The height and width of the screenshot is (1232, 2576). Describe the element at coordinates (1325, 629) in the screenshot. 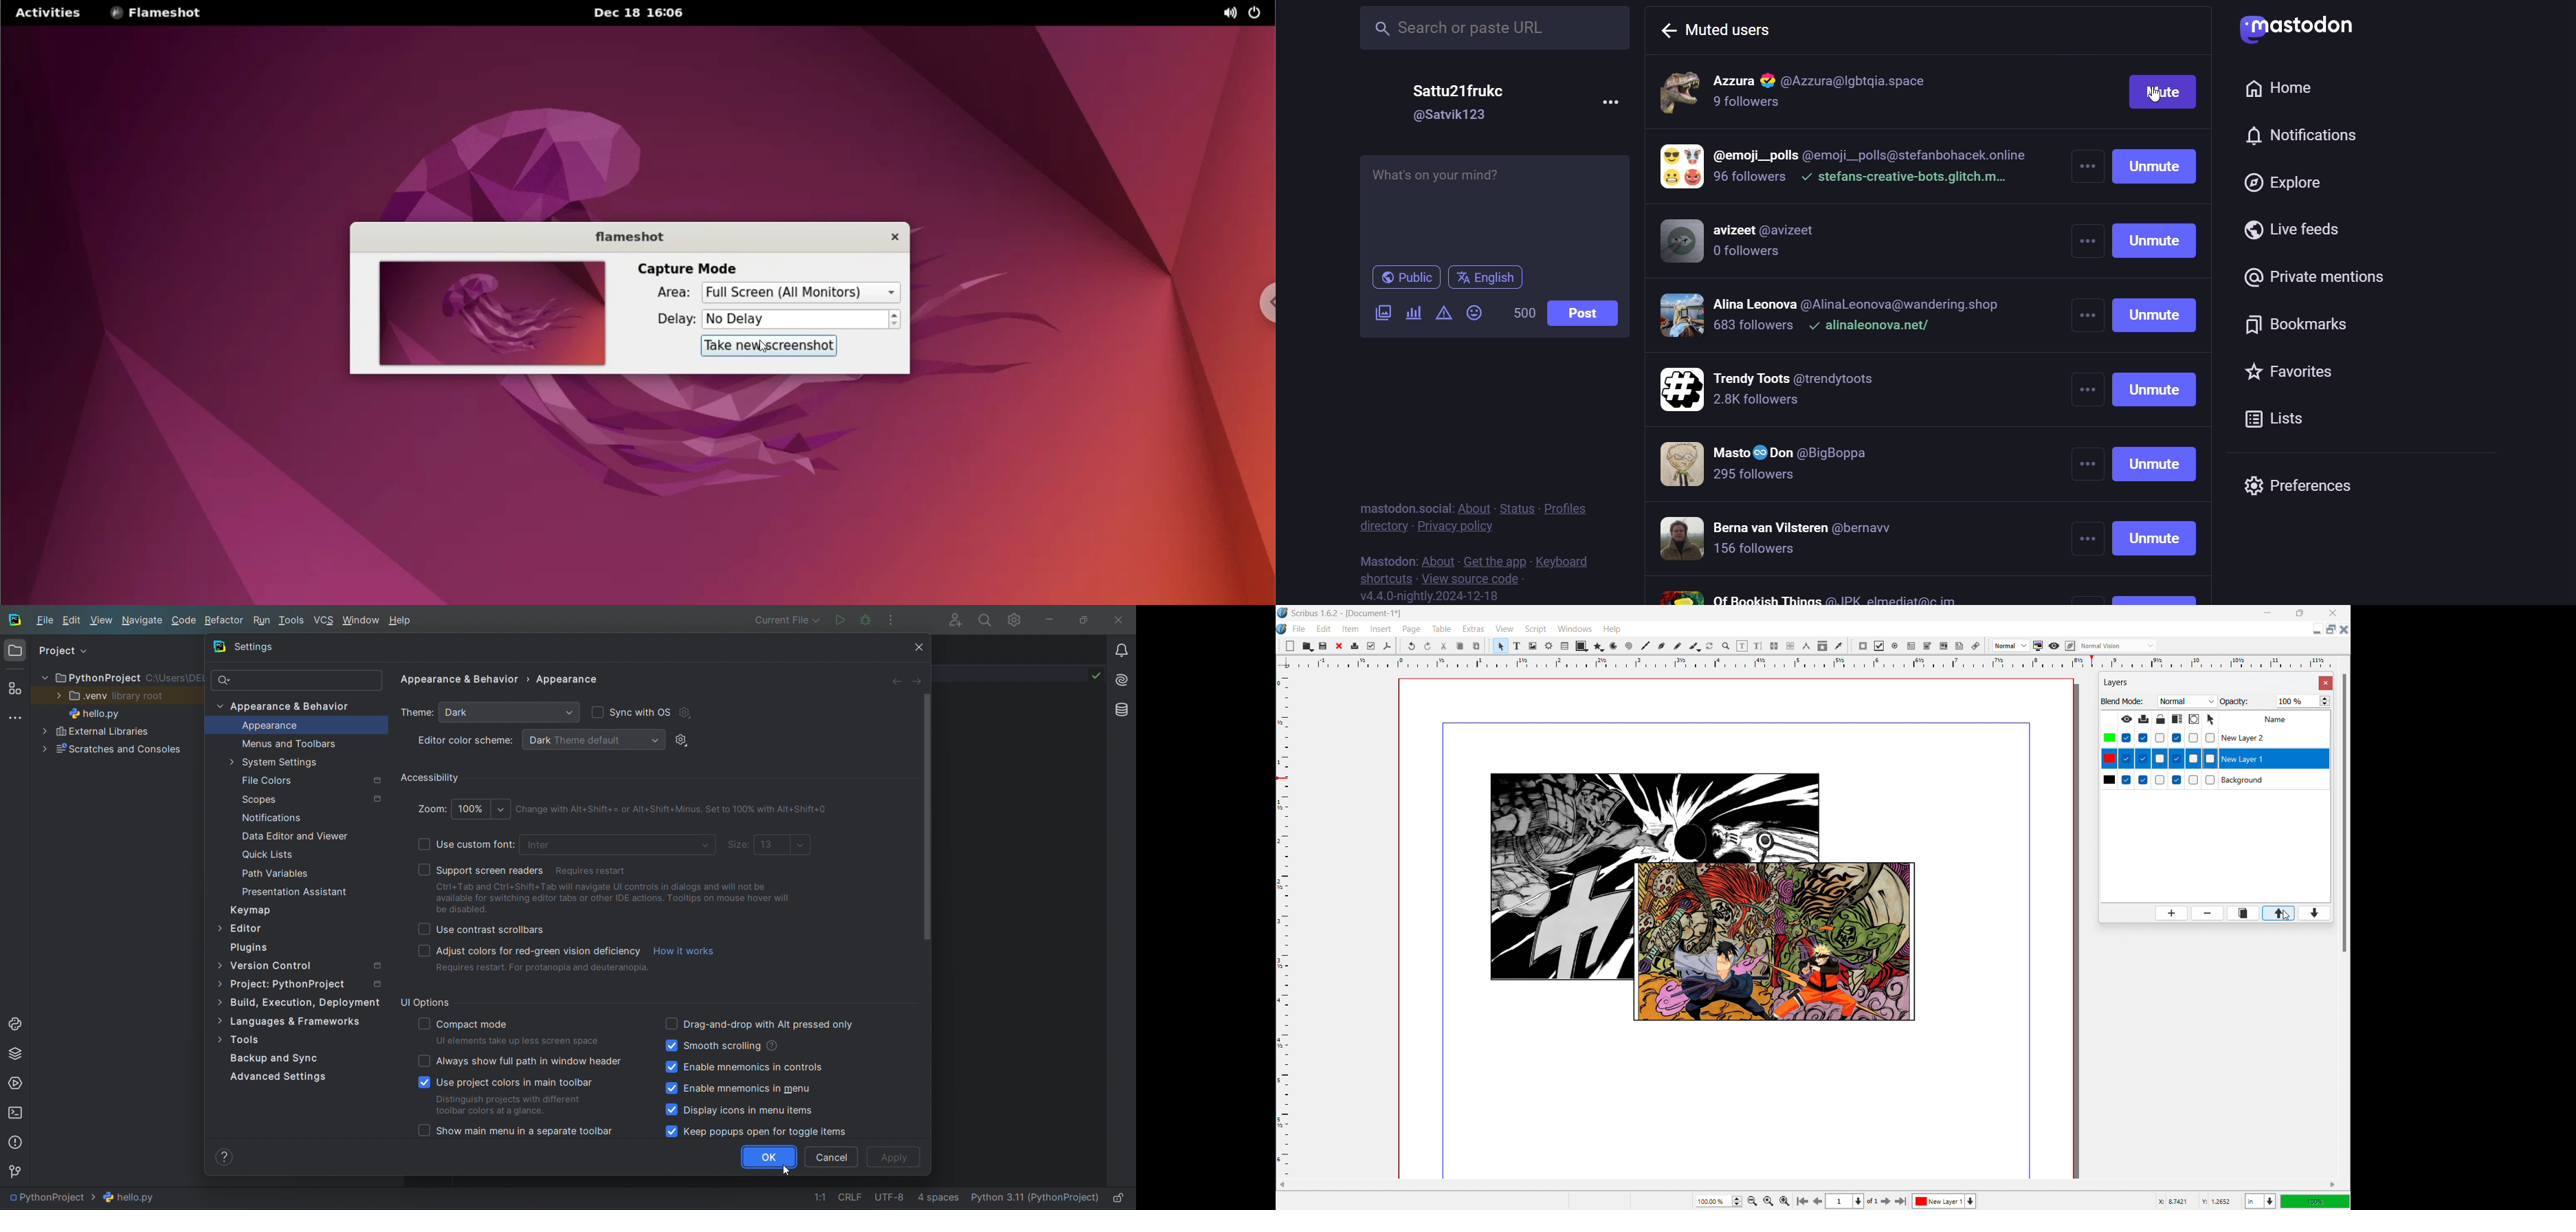

I see `edit` at that location.